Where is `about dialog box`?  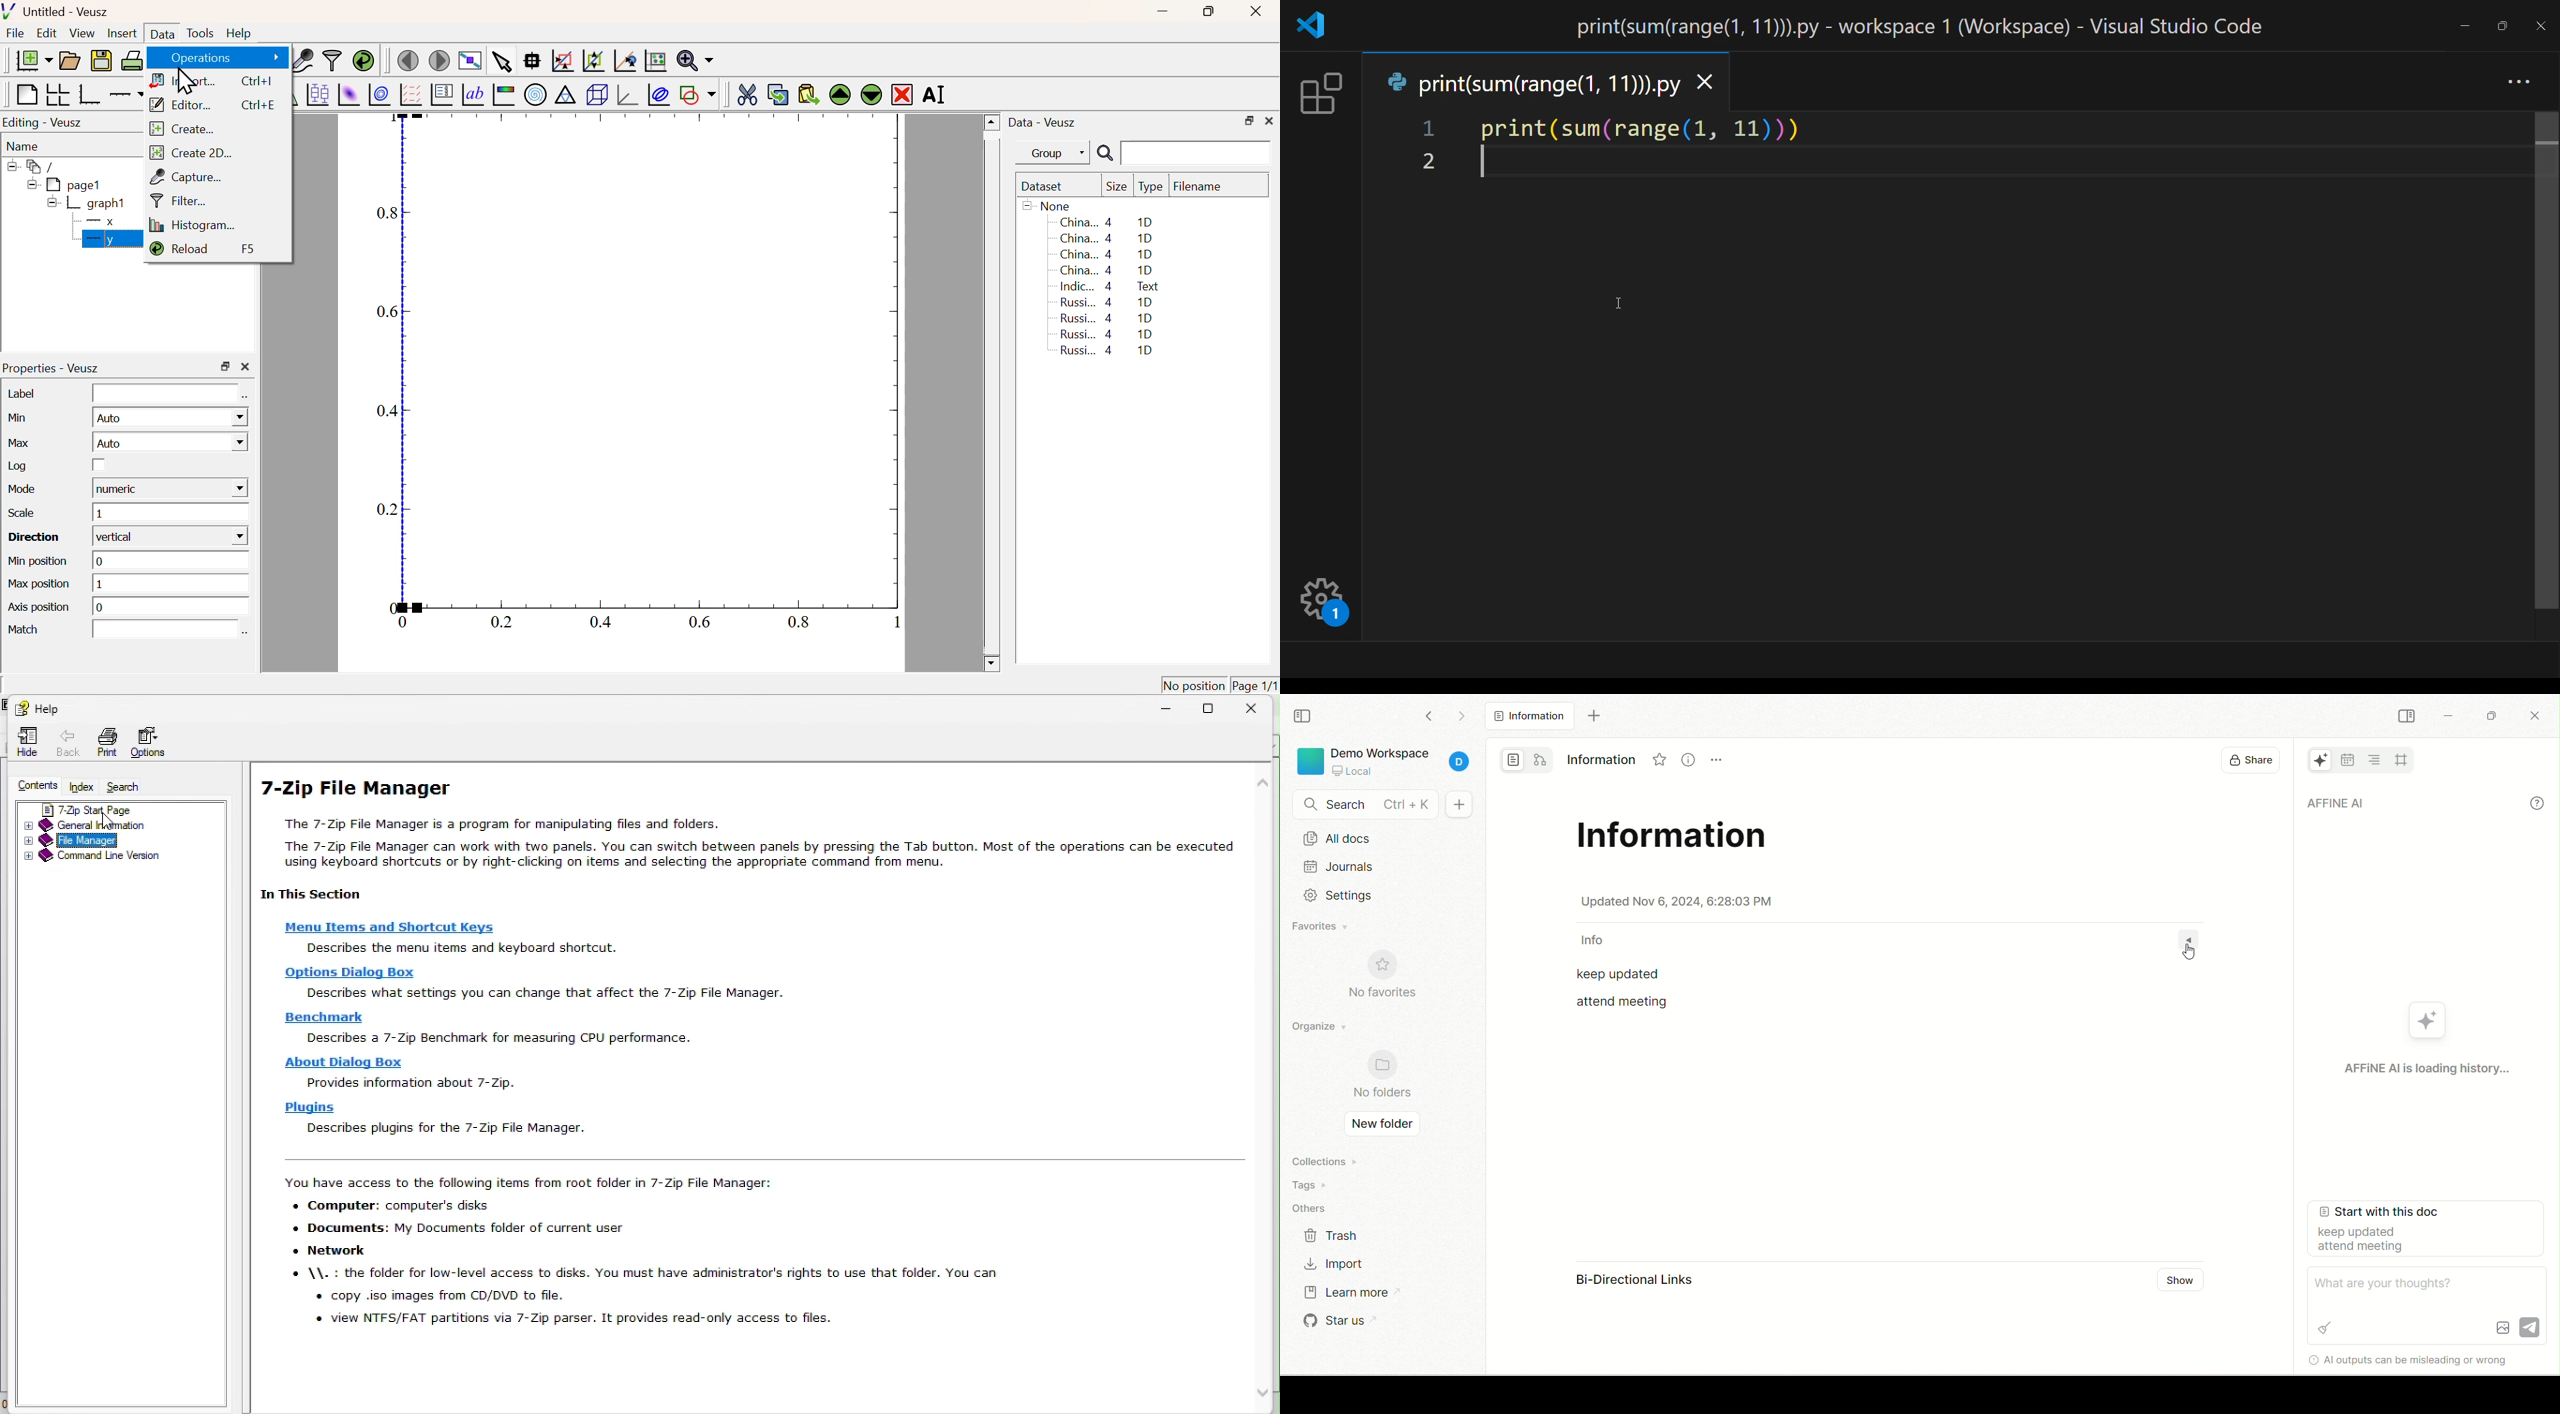 about dialog box is located at coordinates (343, 1064).